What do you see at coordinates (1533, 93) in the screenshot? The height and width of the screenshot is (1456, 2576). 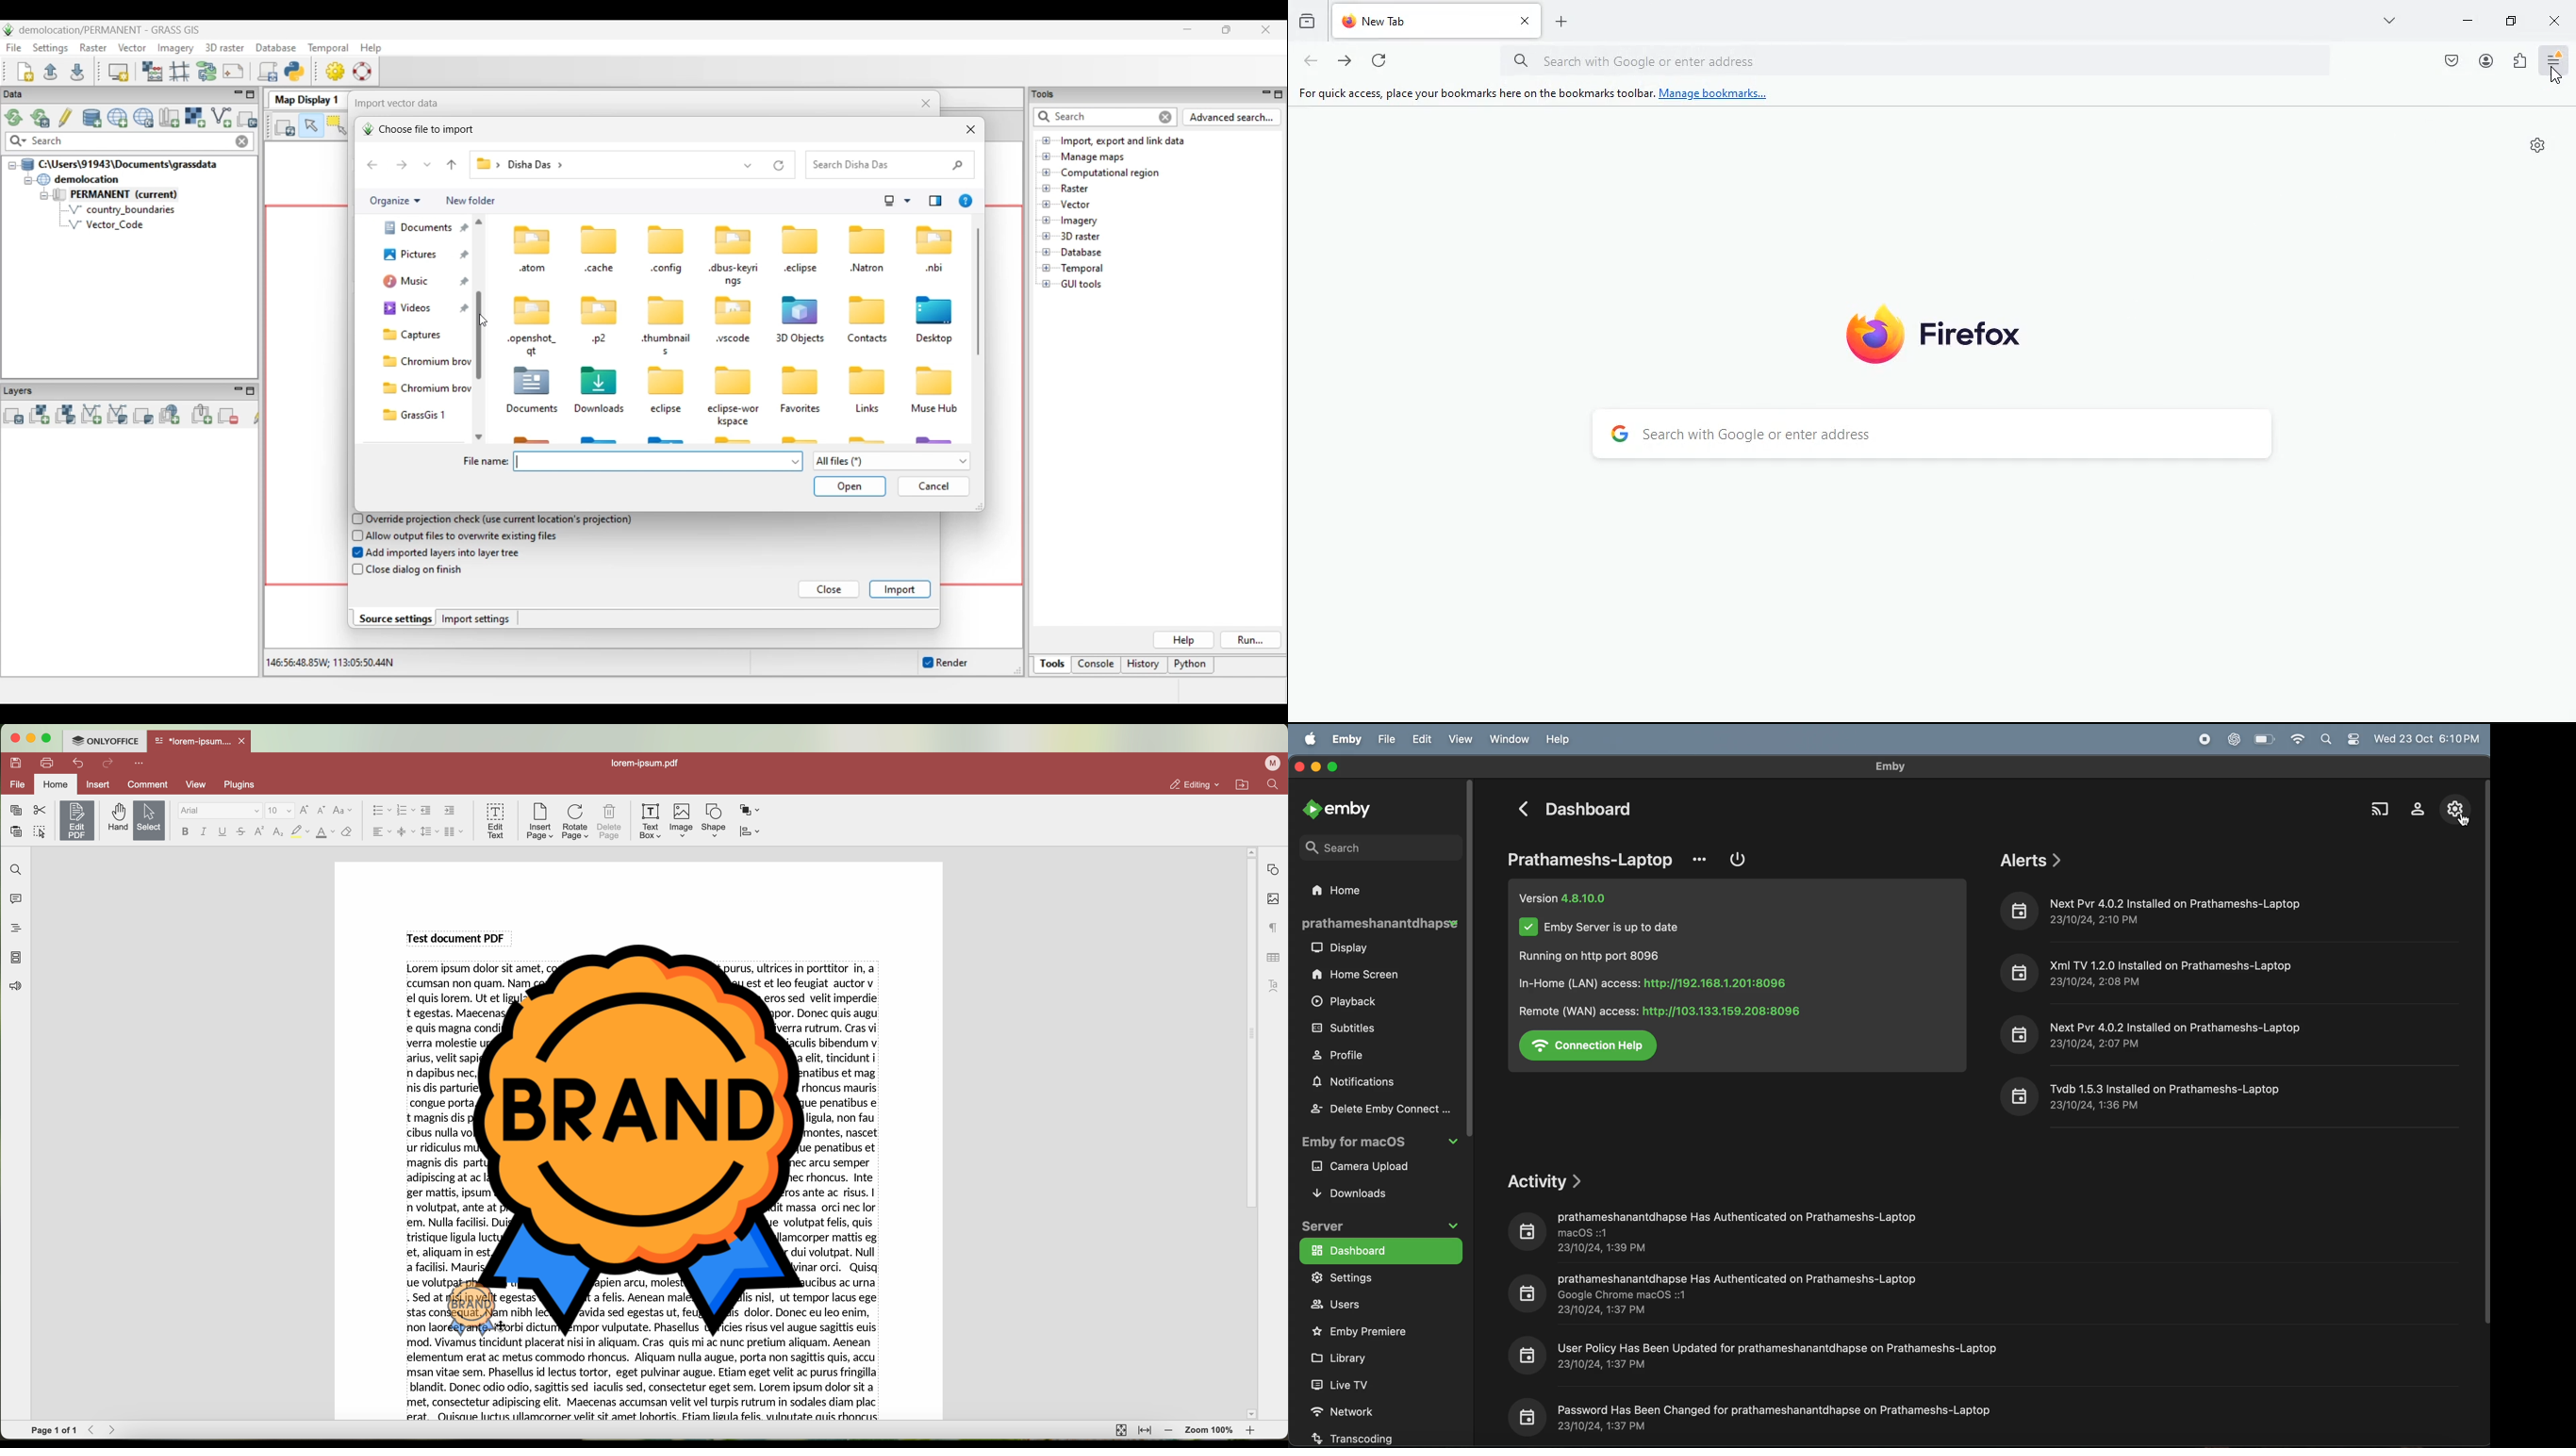 I see `For quick access, place your bookmarks here on the bookmarks toolbar. Manage bookmarks...` at bounding box center [1533, 93].